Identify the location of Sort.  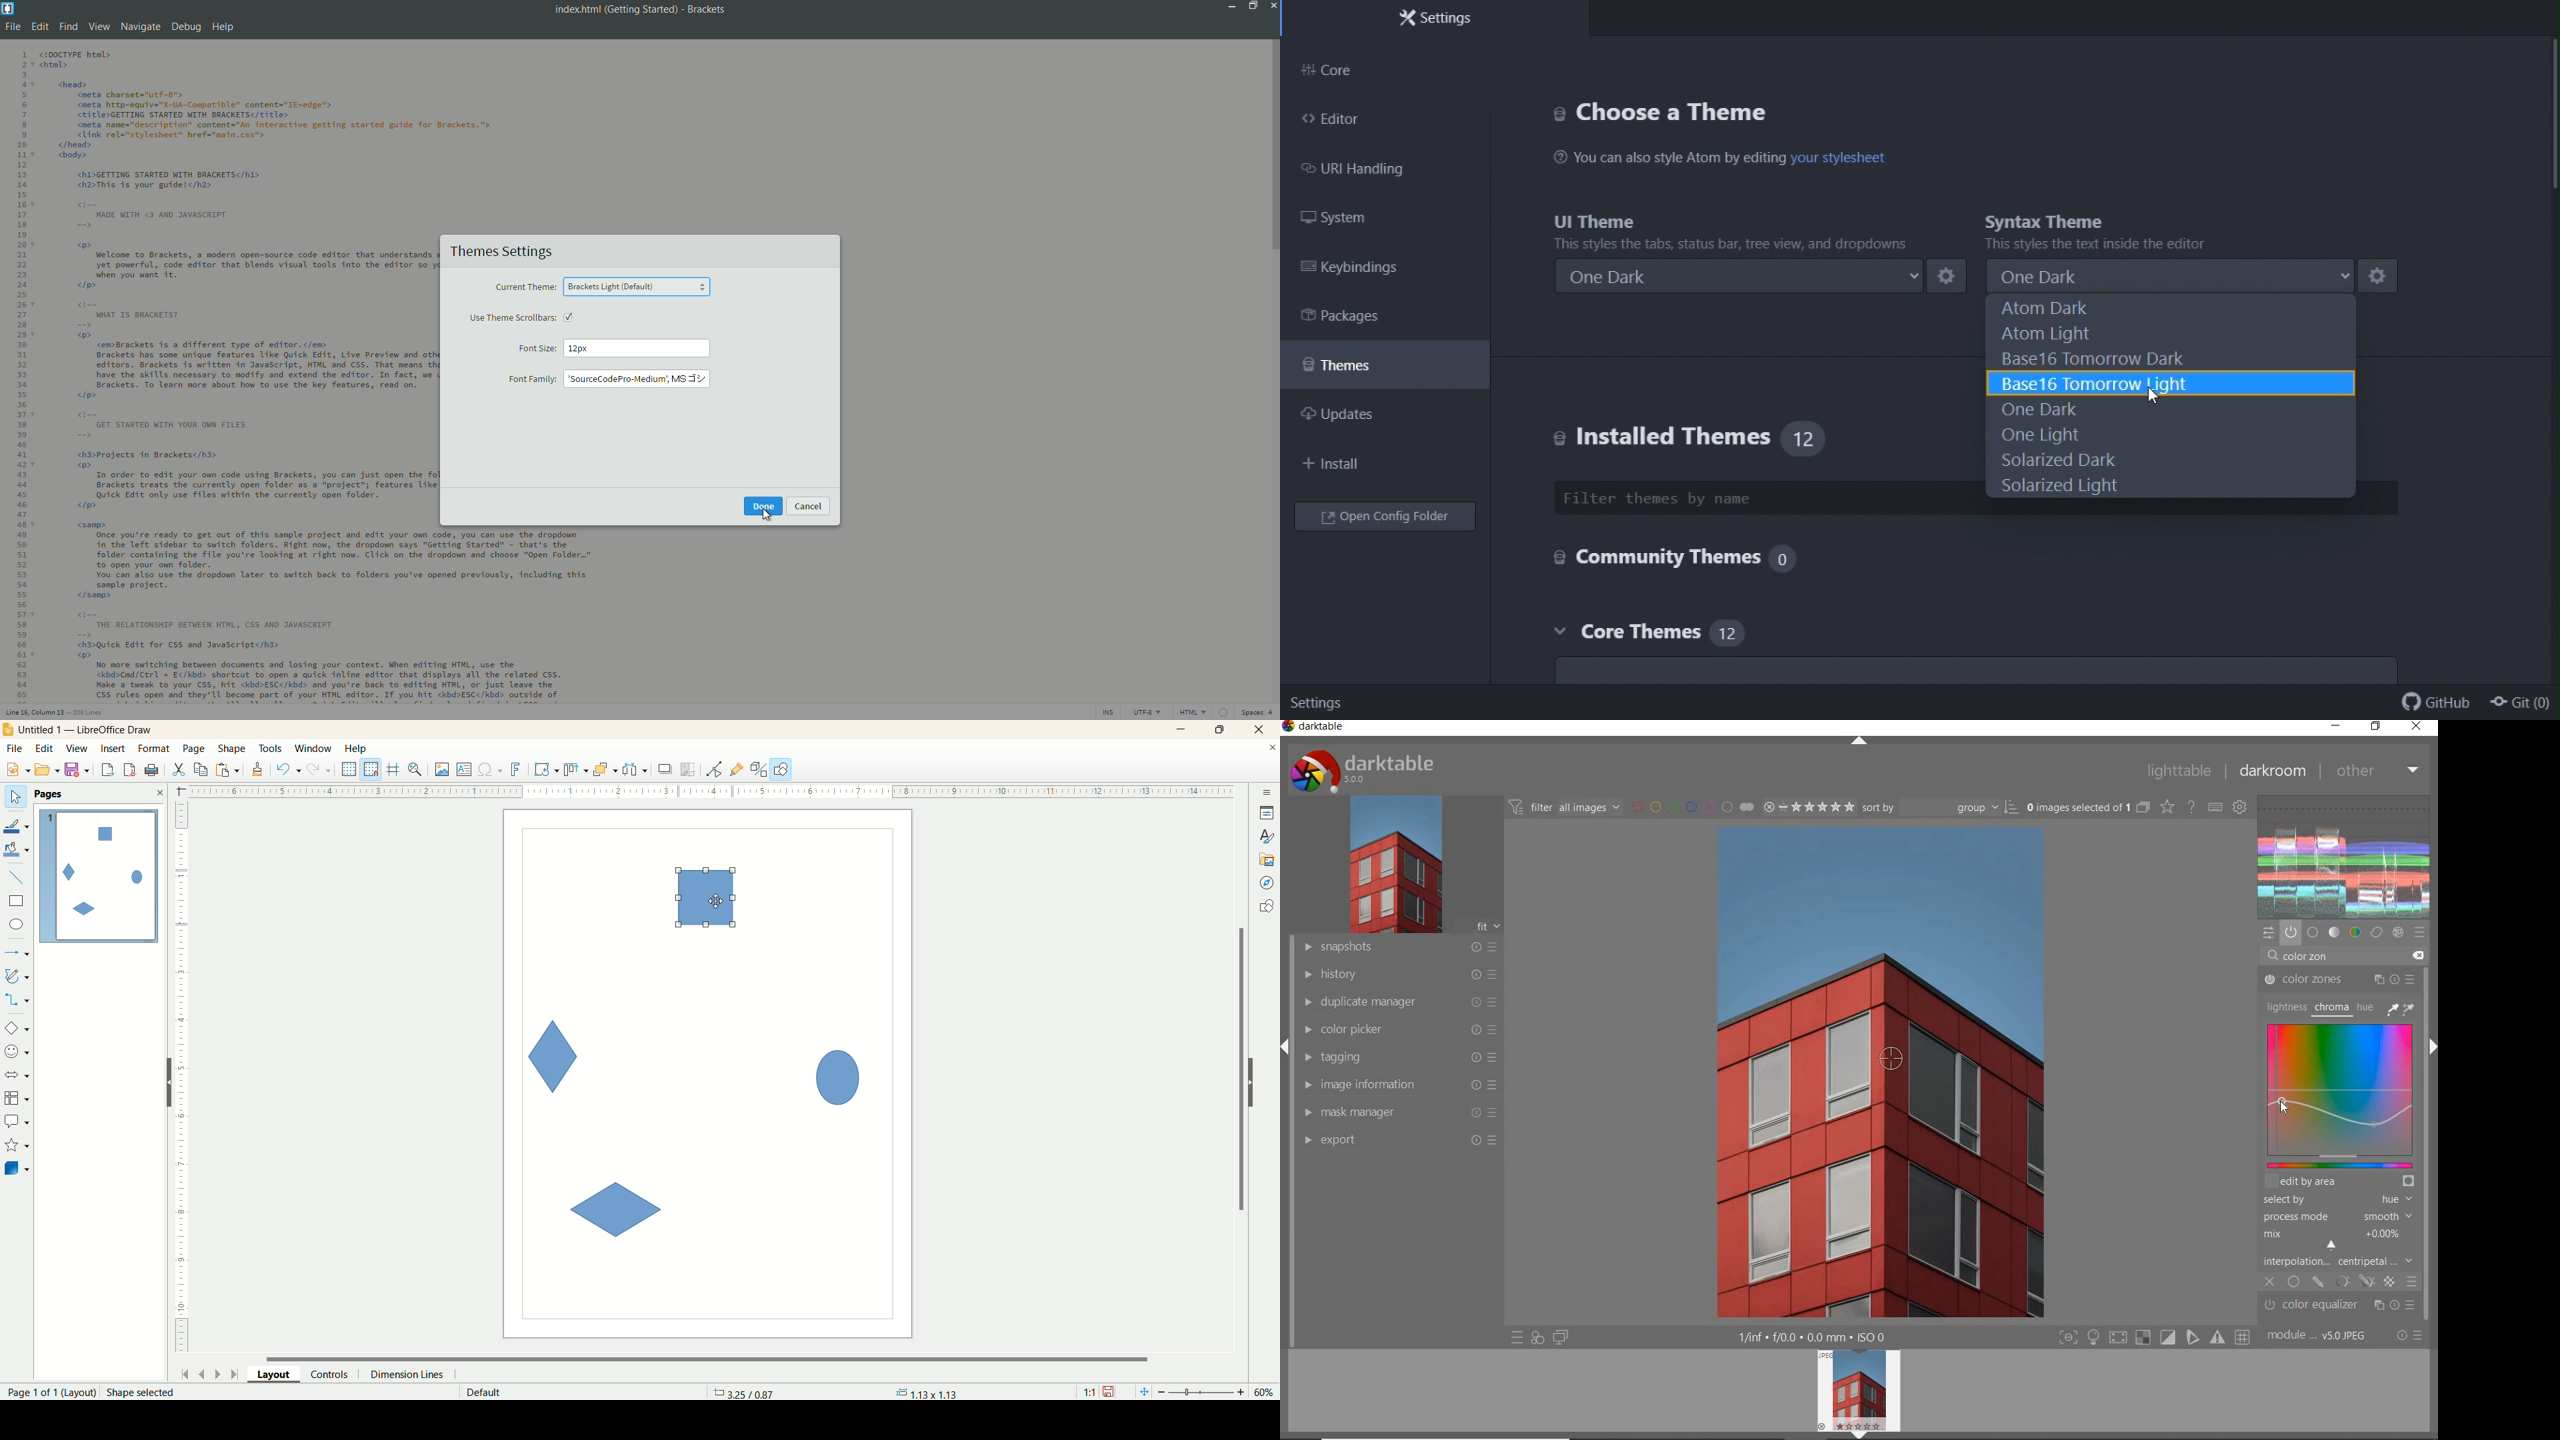
(1941, 808).